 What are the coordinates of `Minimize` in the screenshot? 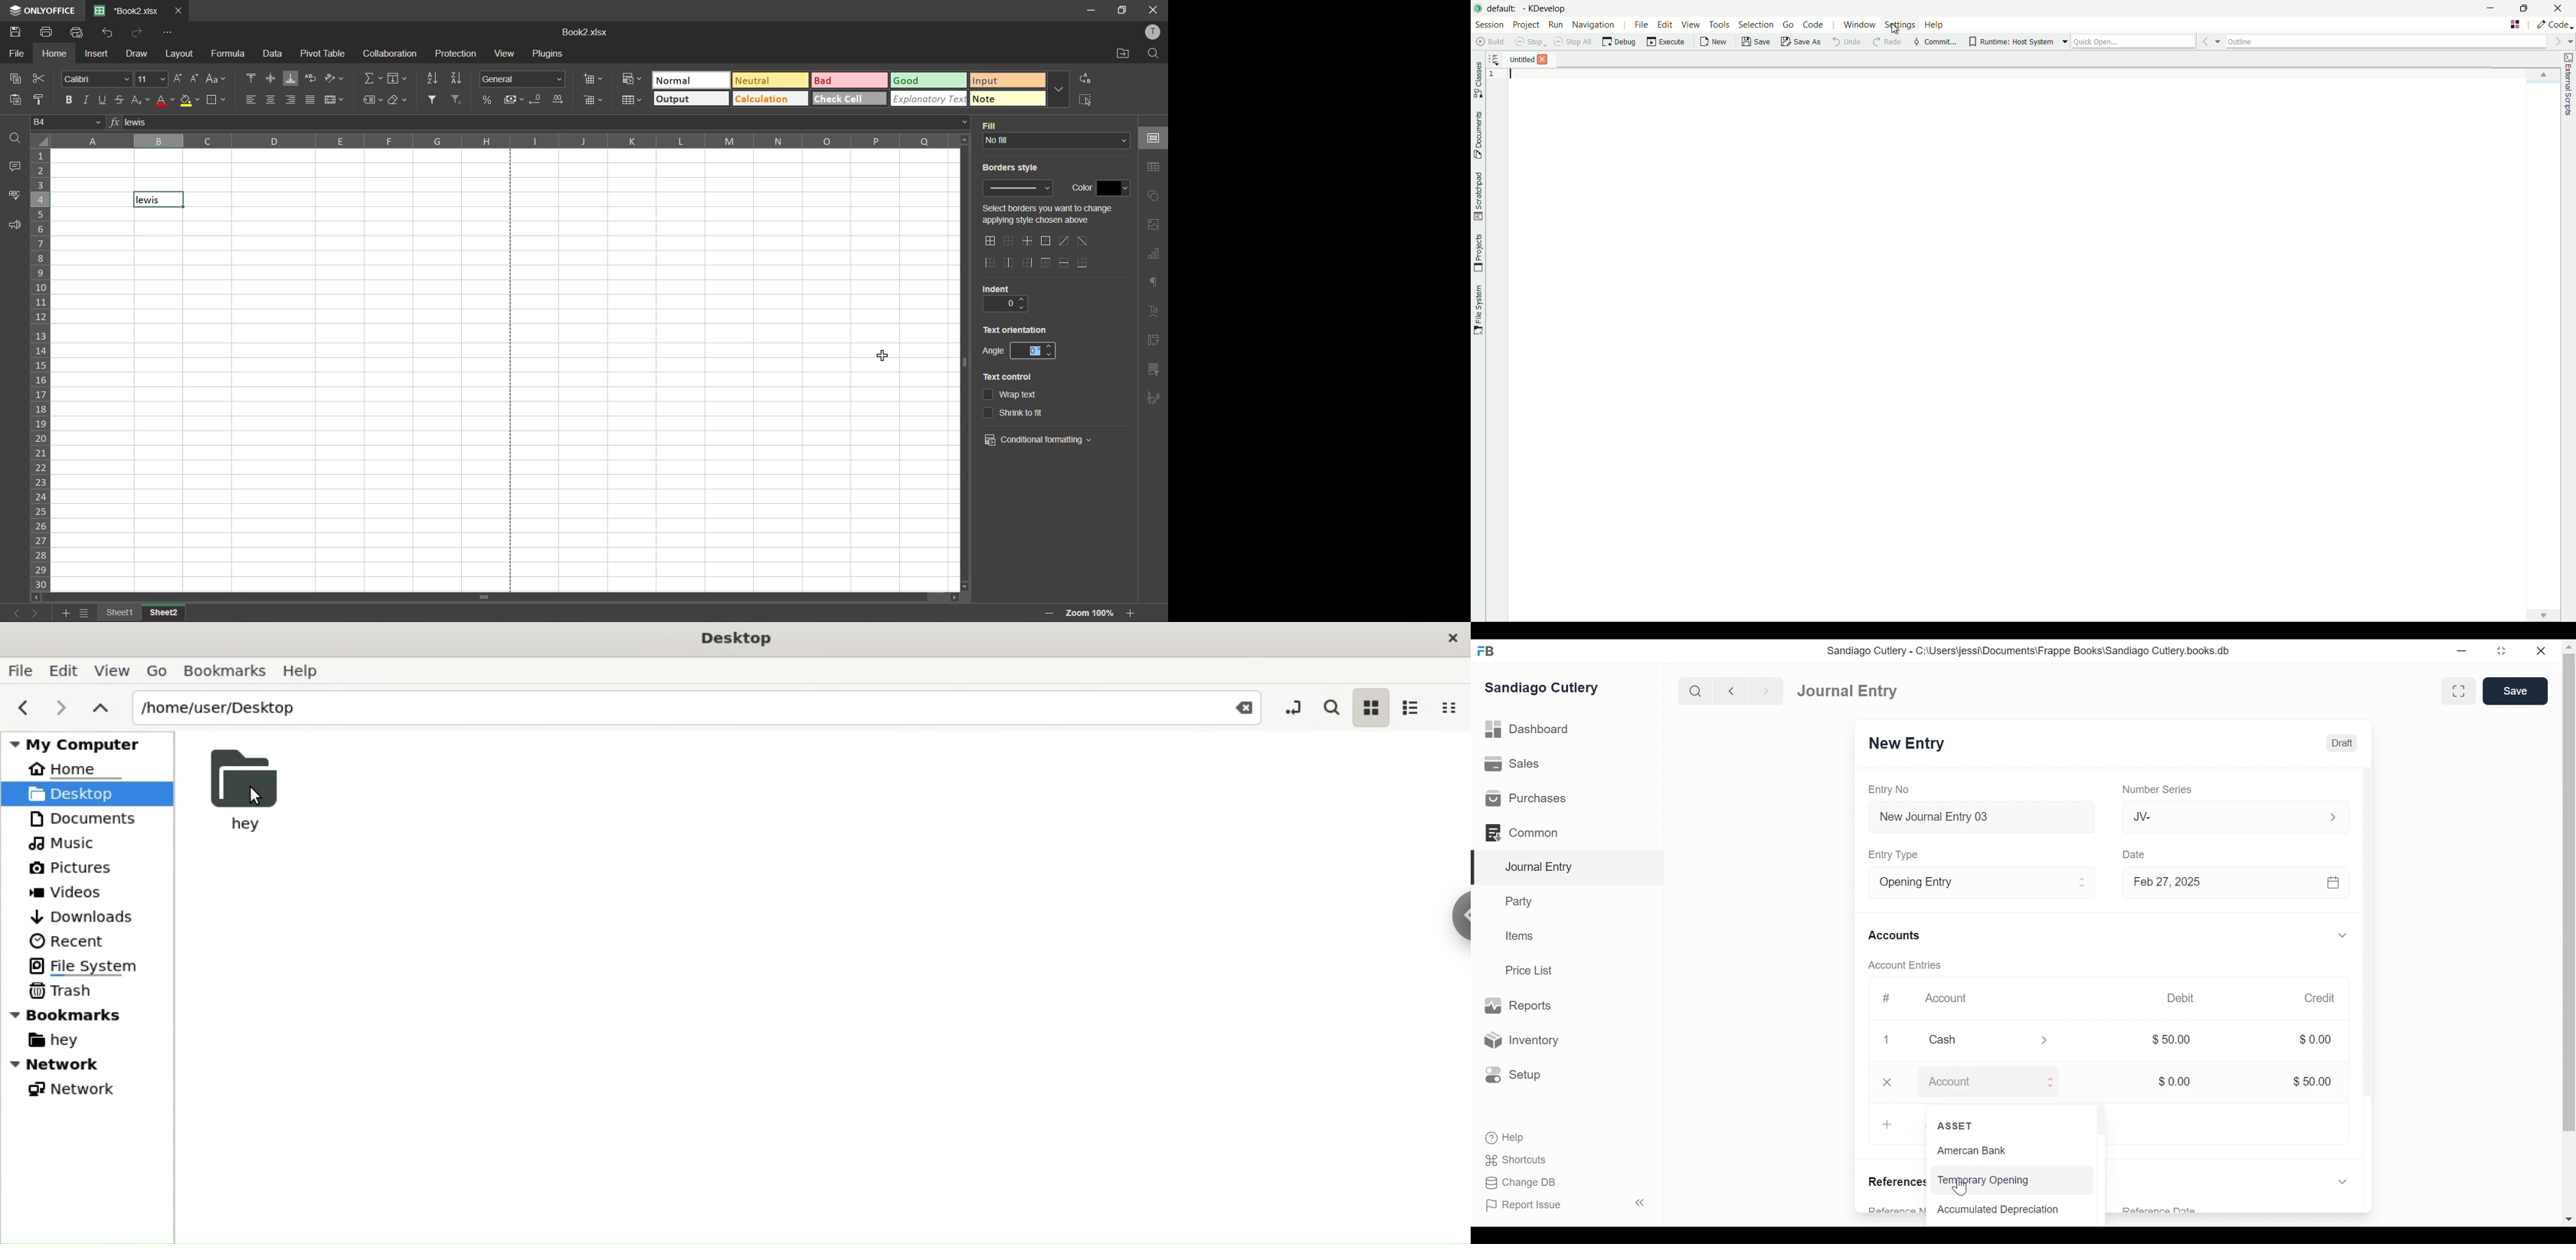 It's located at (2463, 650).